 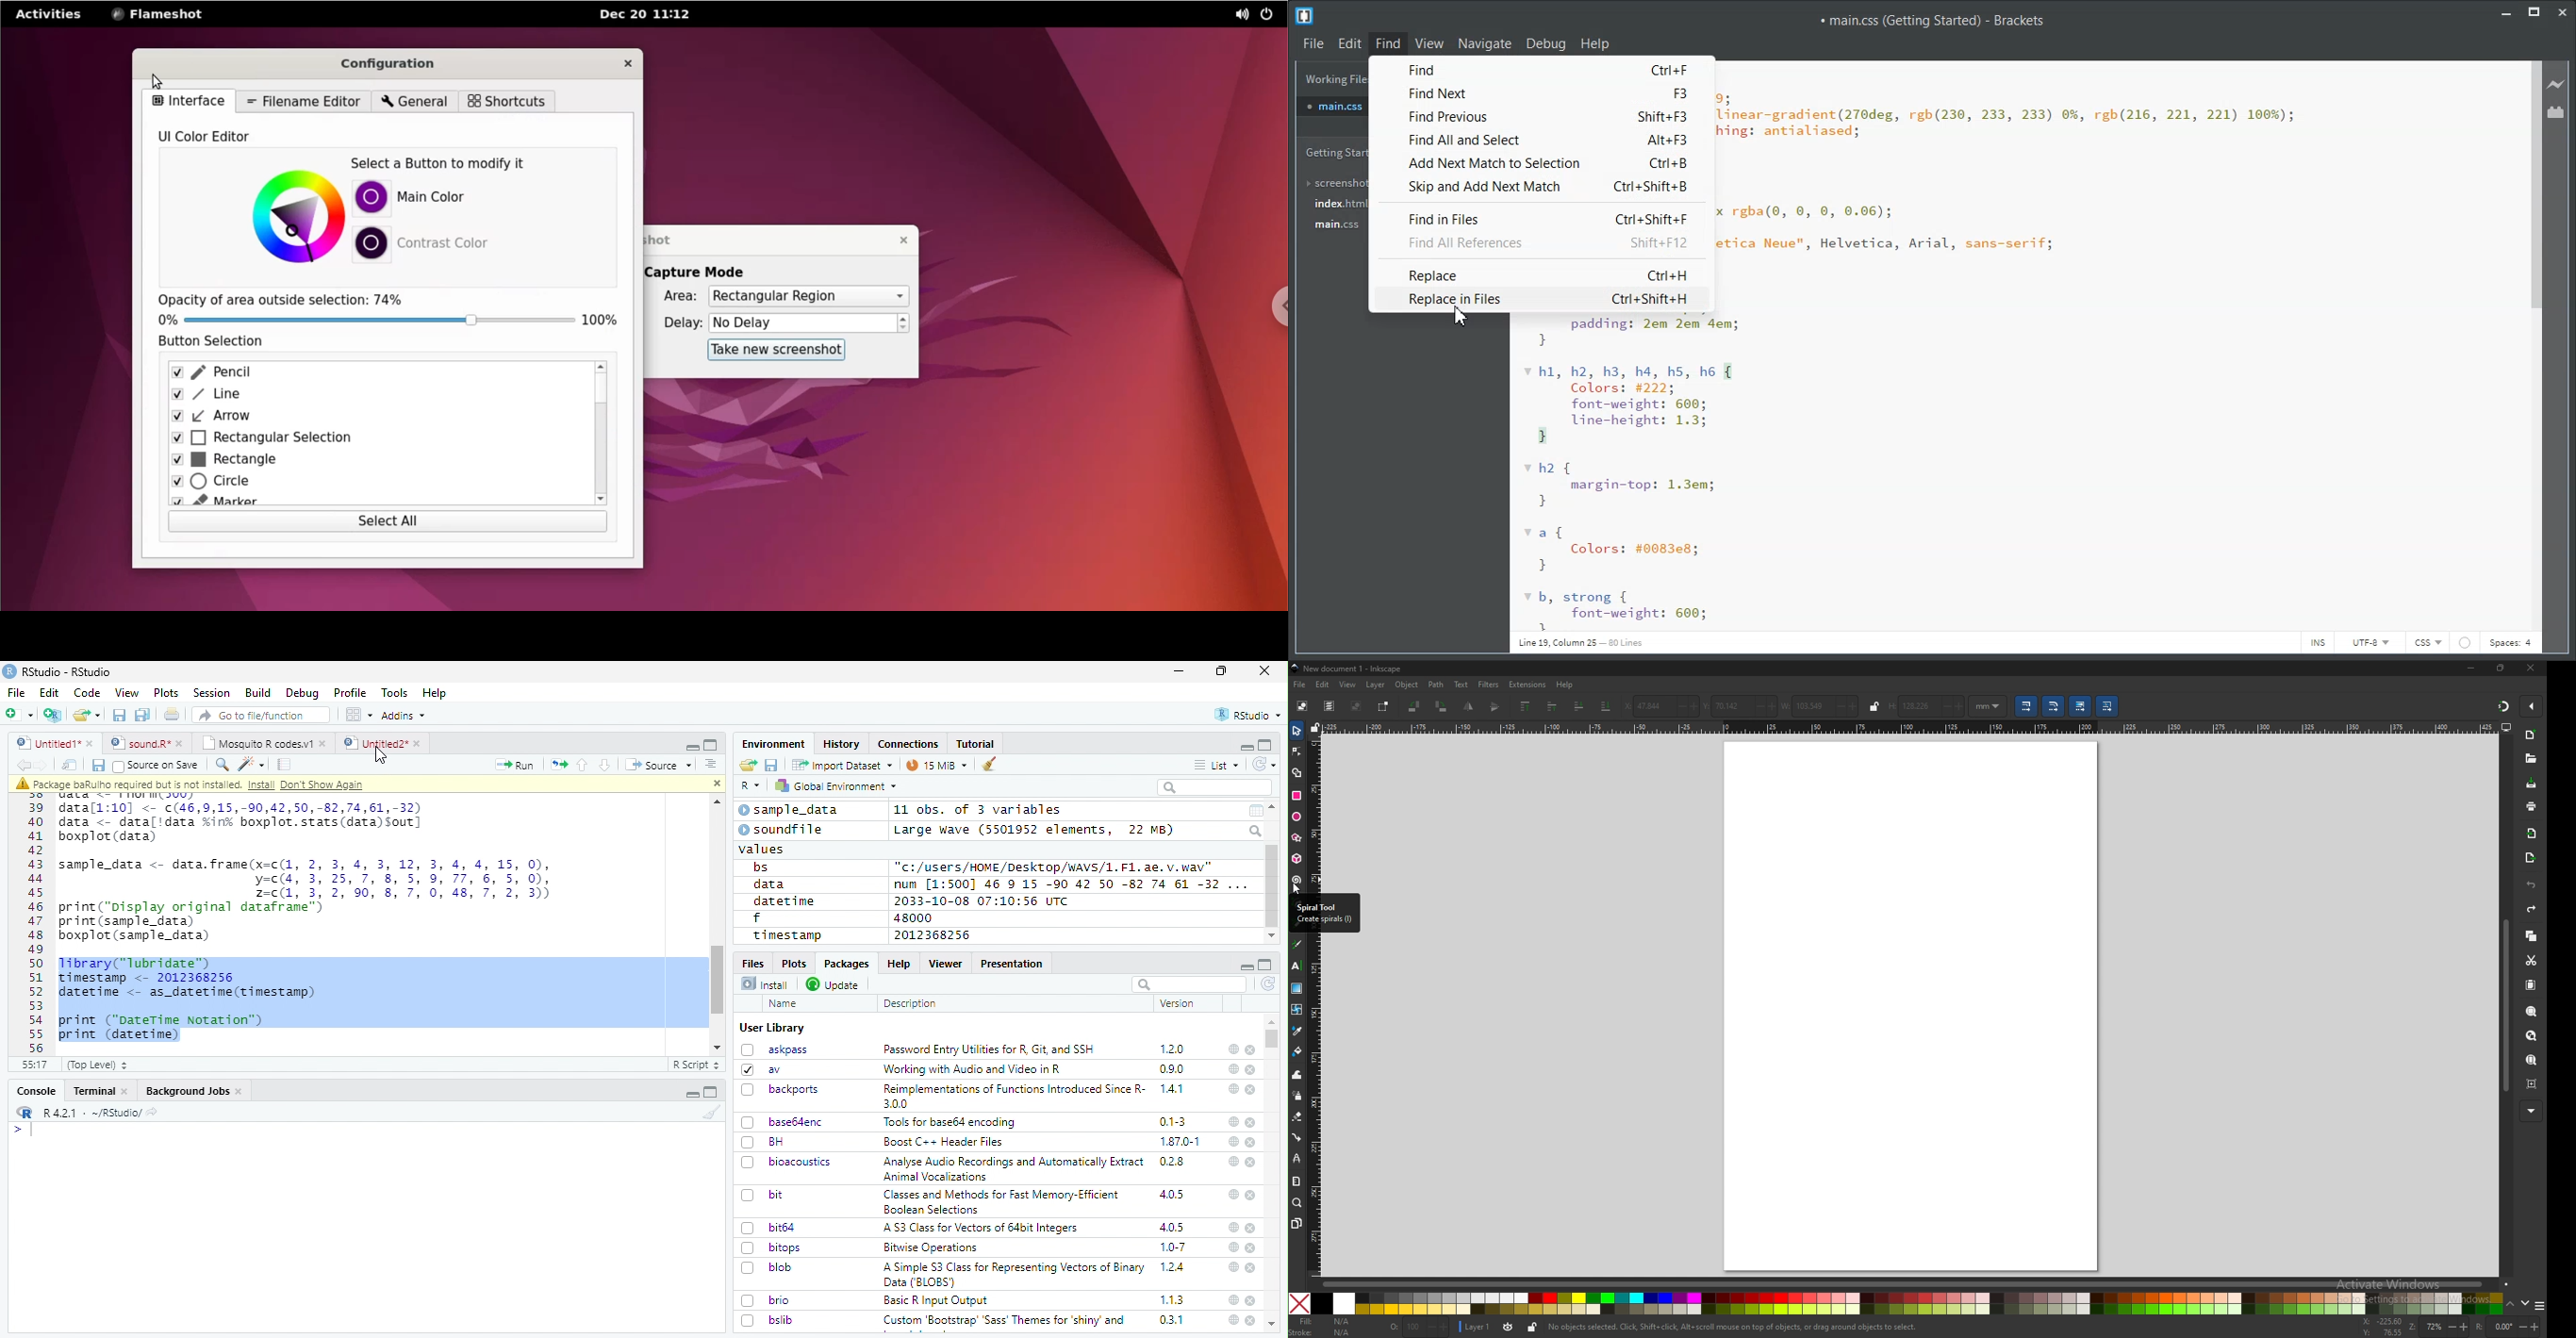 I want to click on 0.1-3, so click(x=1176, y=1121).